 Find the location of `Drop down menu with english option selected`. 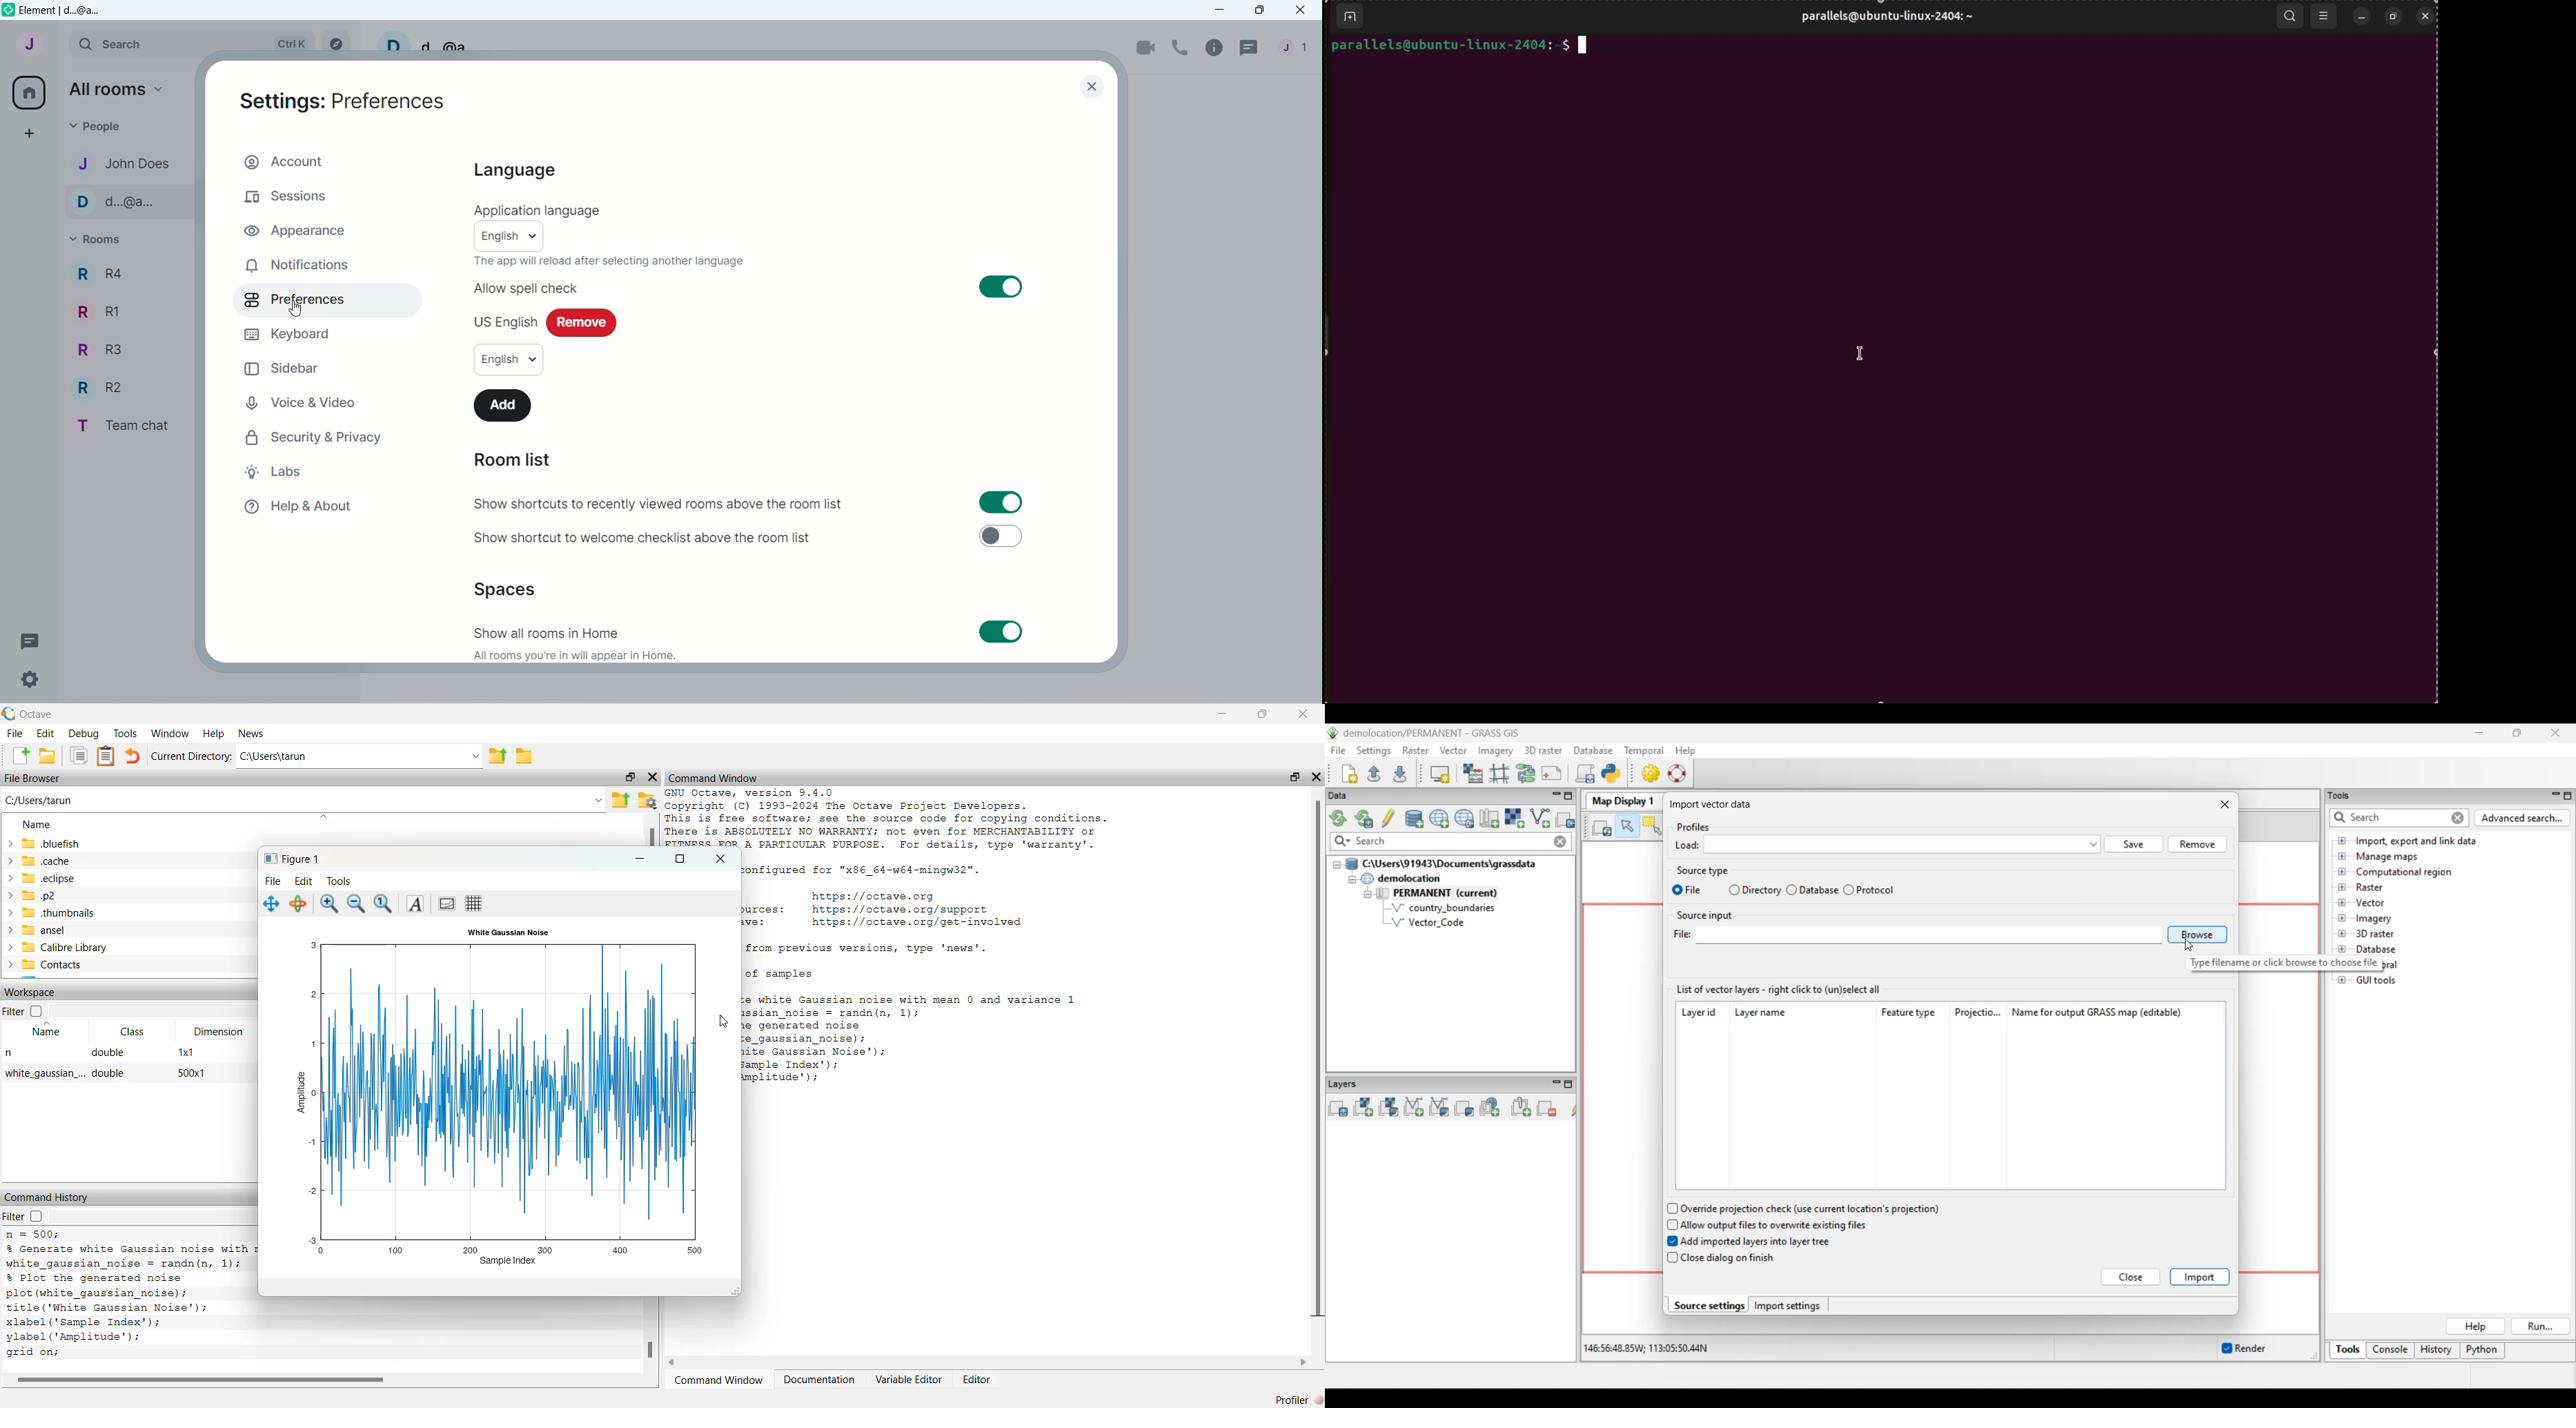

Drop down menu with english option selected is located at coordinates (519, 236).